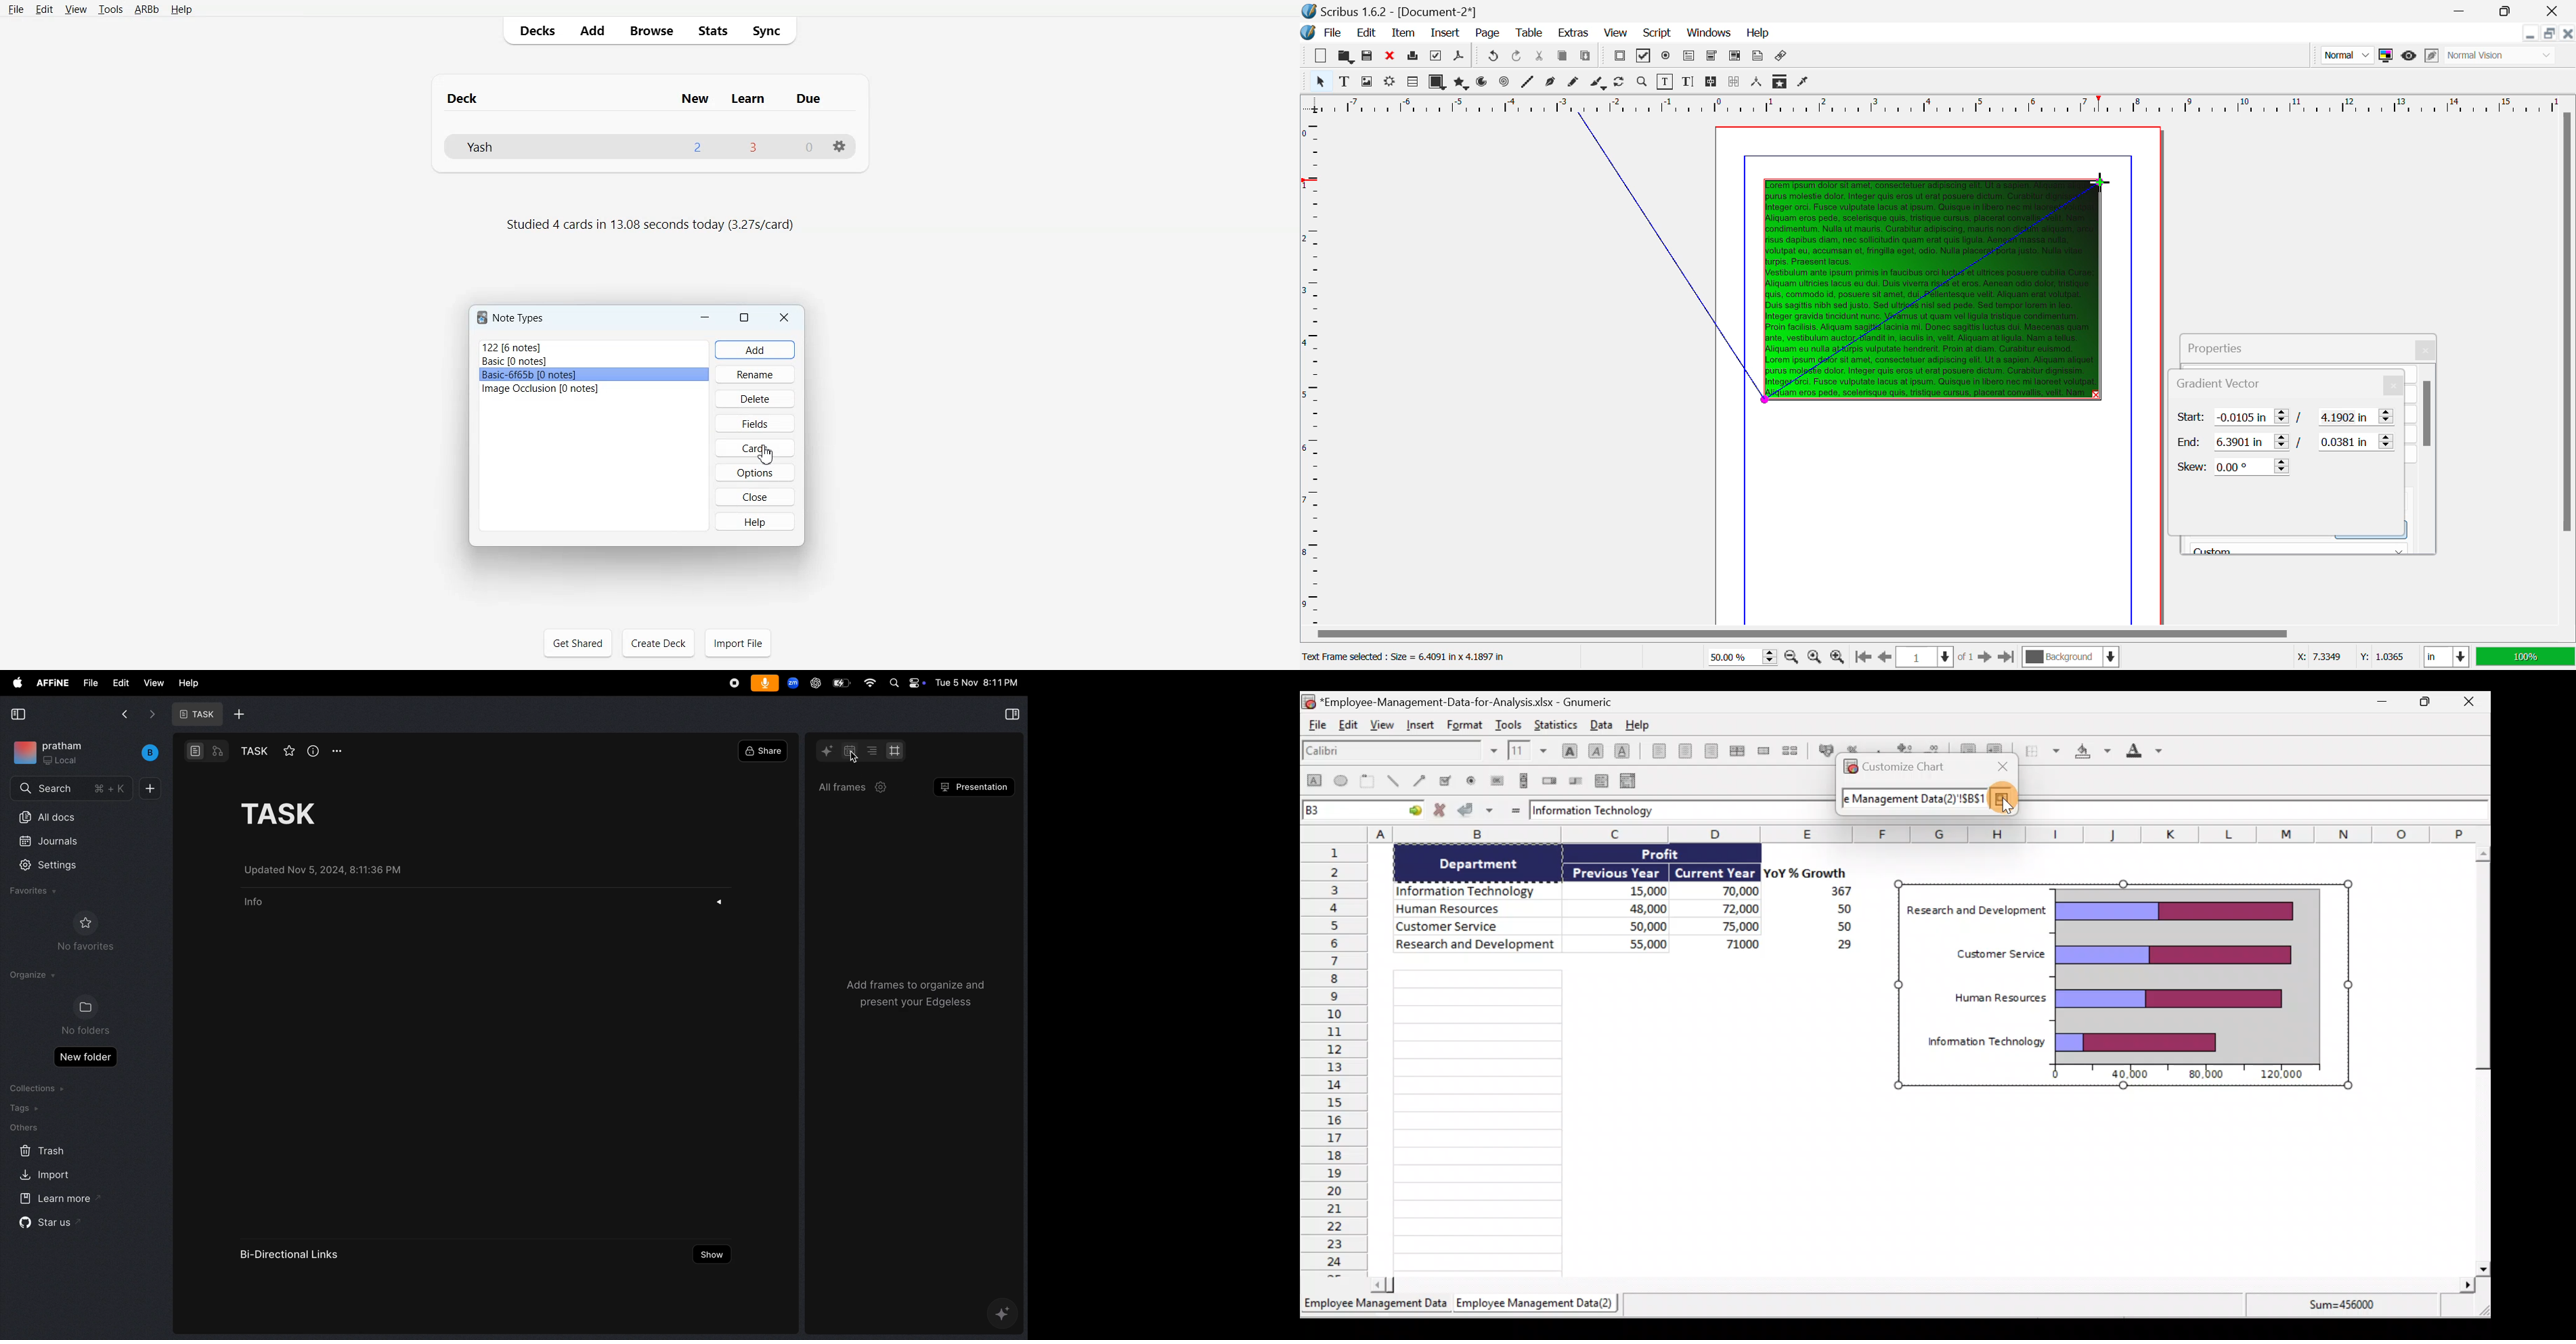 This screenshot has width=2576, height=1344. Describe the element at coordinates (1600, 724) in the screenshot. I see `Data` at that location.